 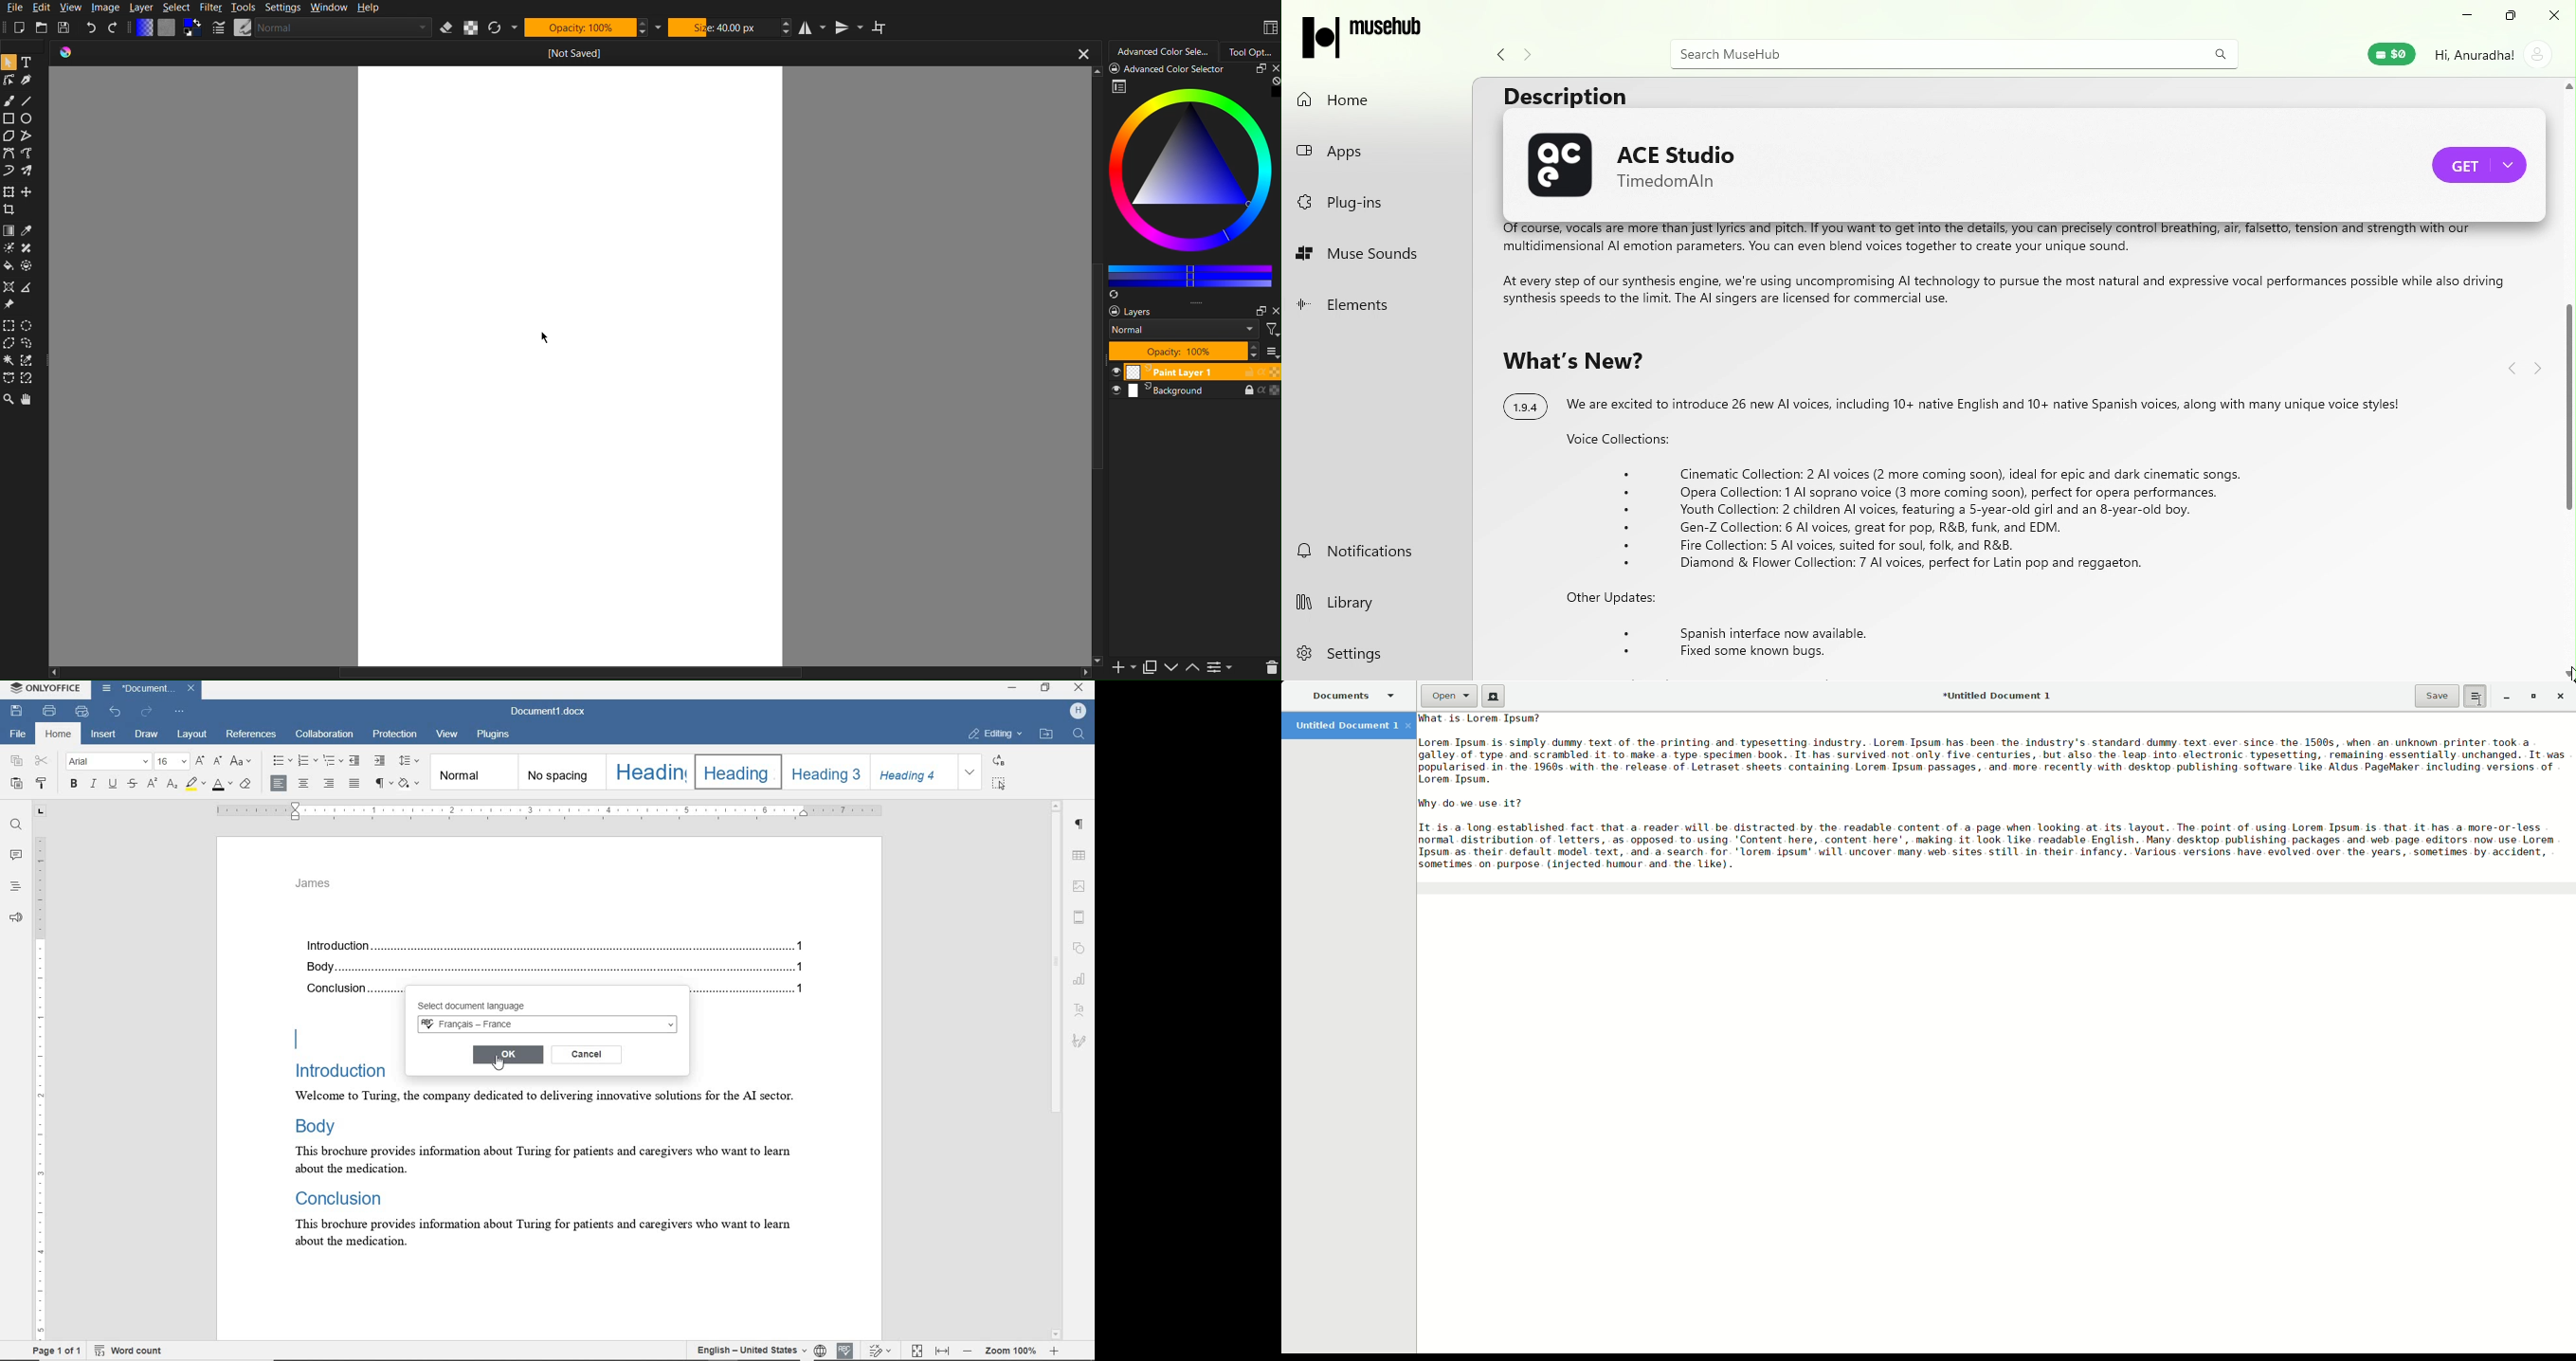 What do you see at coordinates (199, 761) in the screenshot?
I see `increment font size` at bounding box center [199, 761].